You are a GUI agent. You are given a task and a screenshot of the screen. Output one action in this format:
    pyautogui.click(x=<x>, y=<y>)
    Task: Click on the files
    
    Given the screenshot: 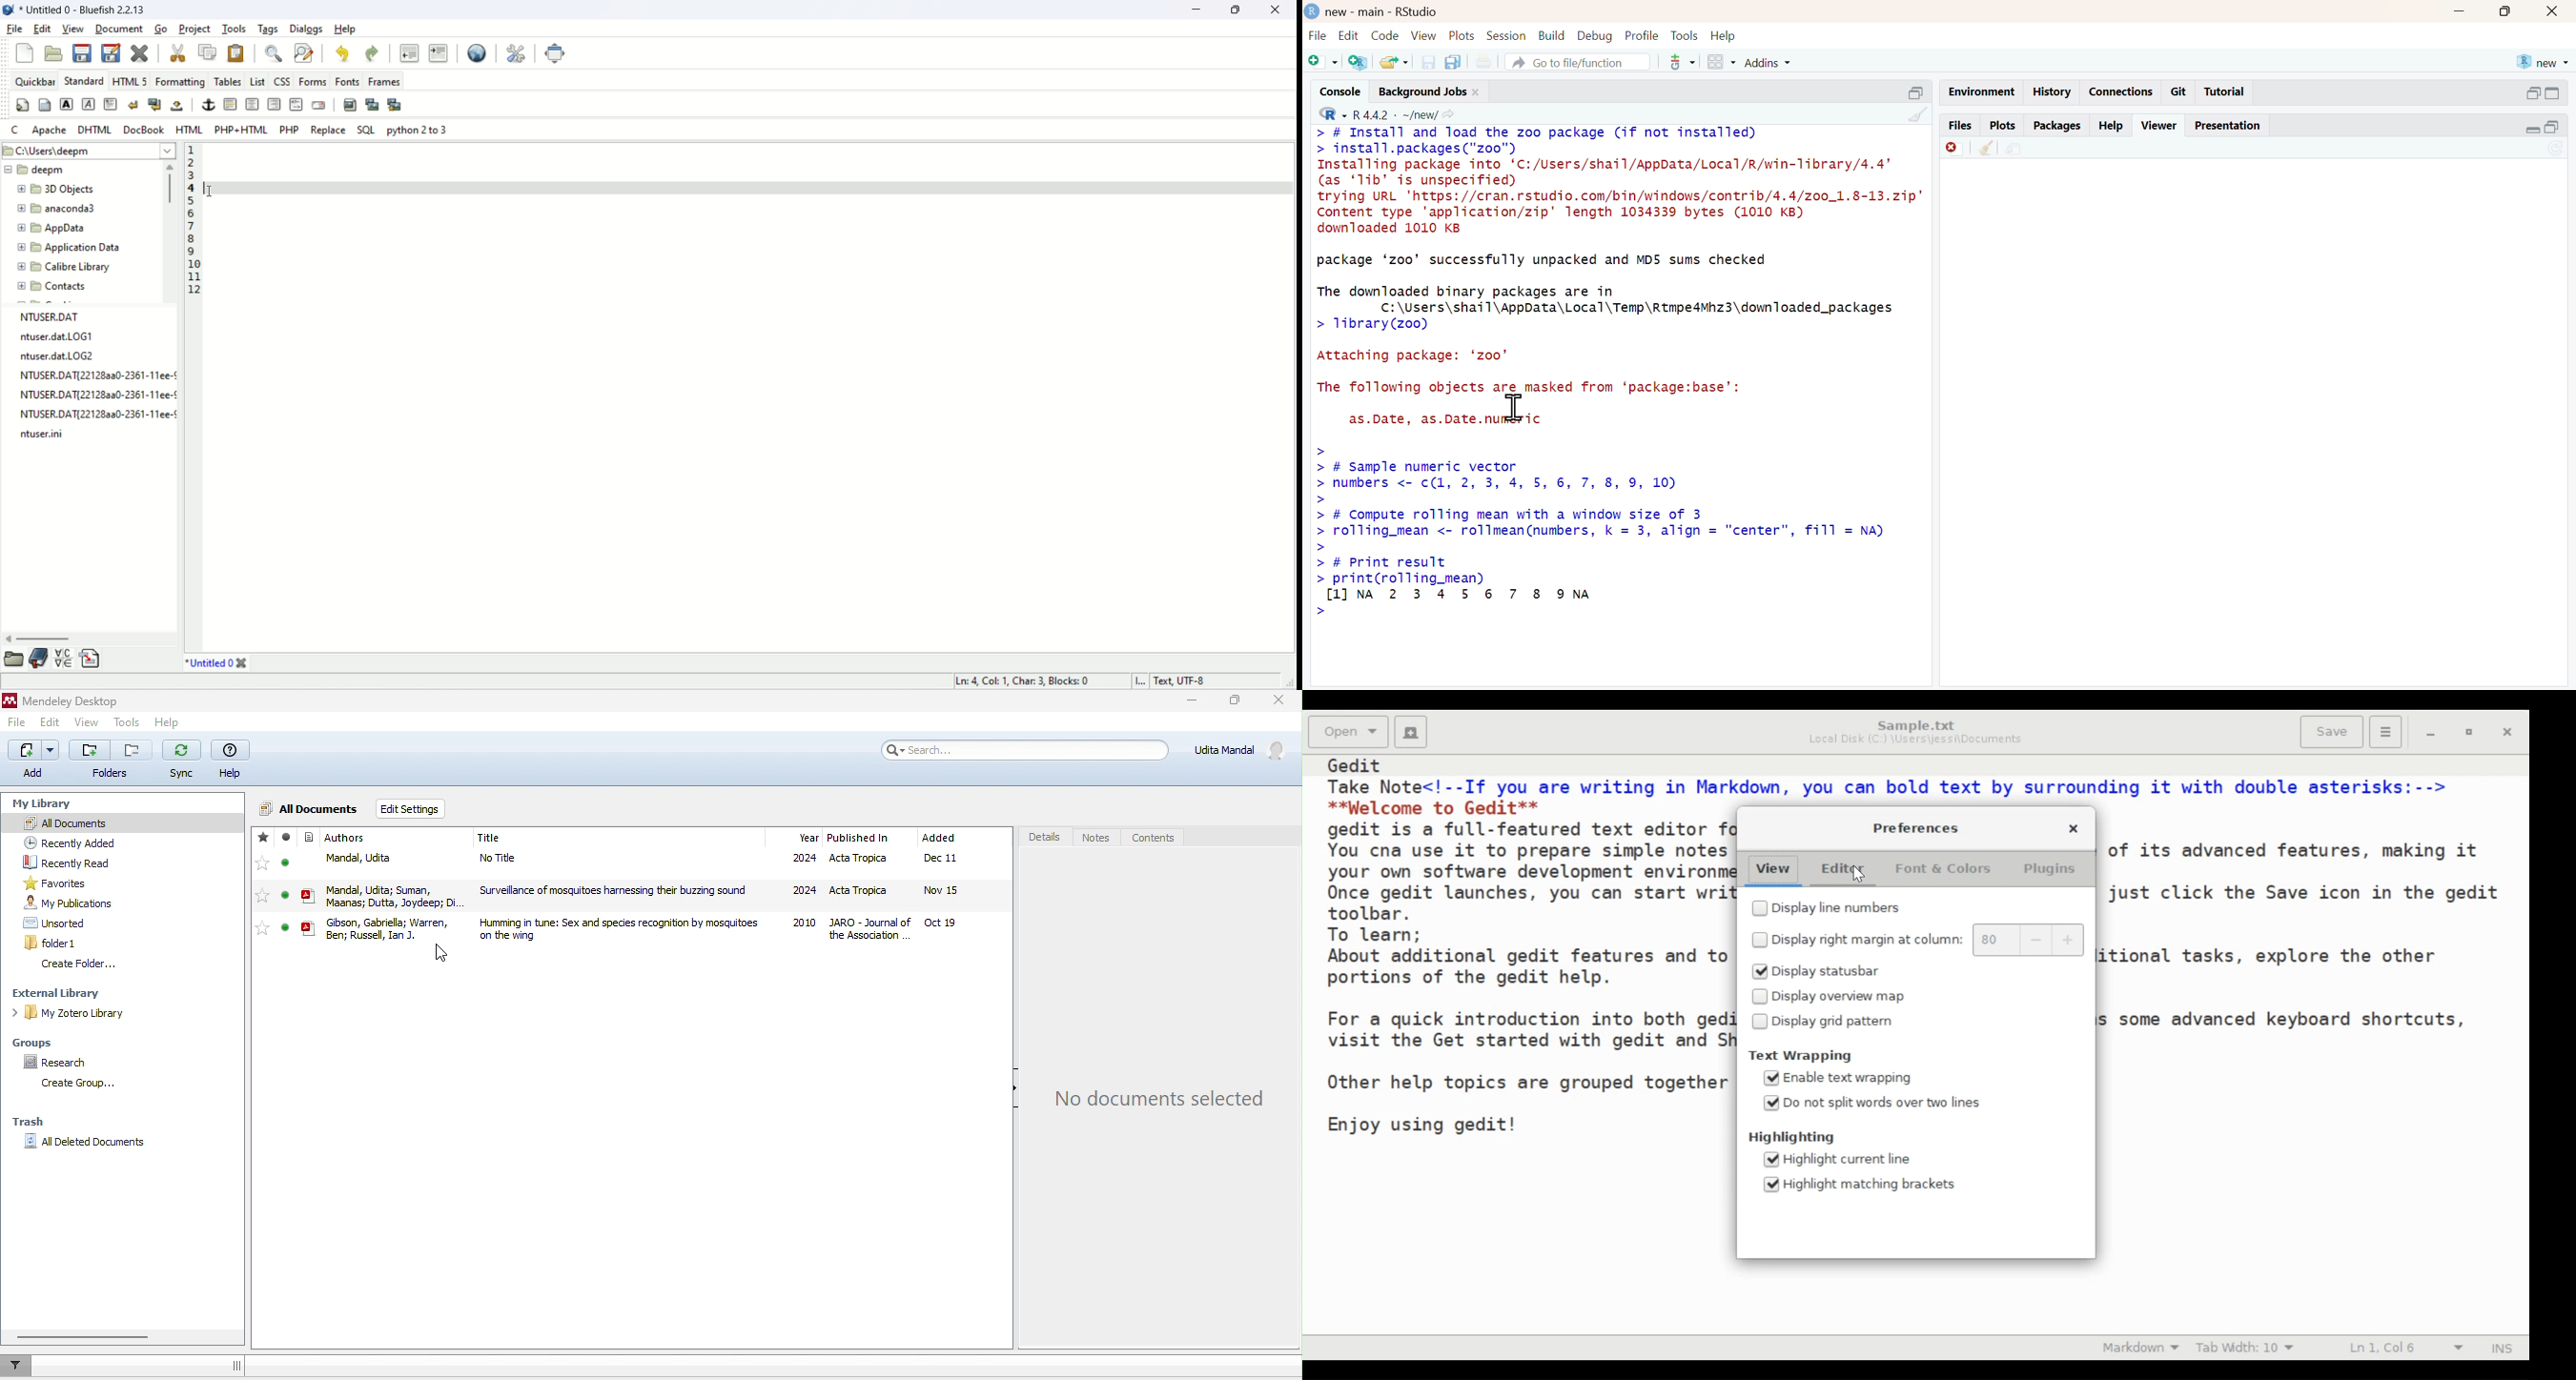 What is the action you would take?
    pyautogui.click(x=1959, y=125)
    